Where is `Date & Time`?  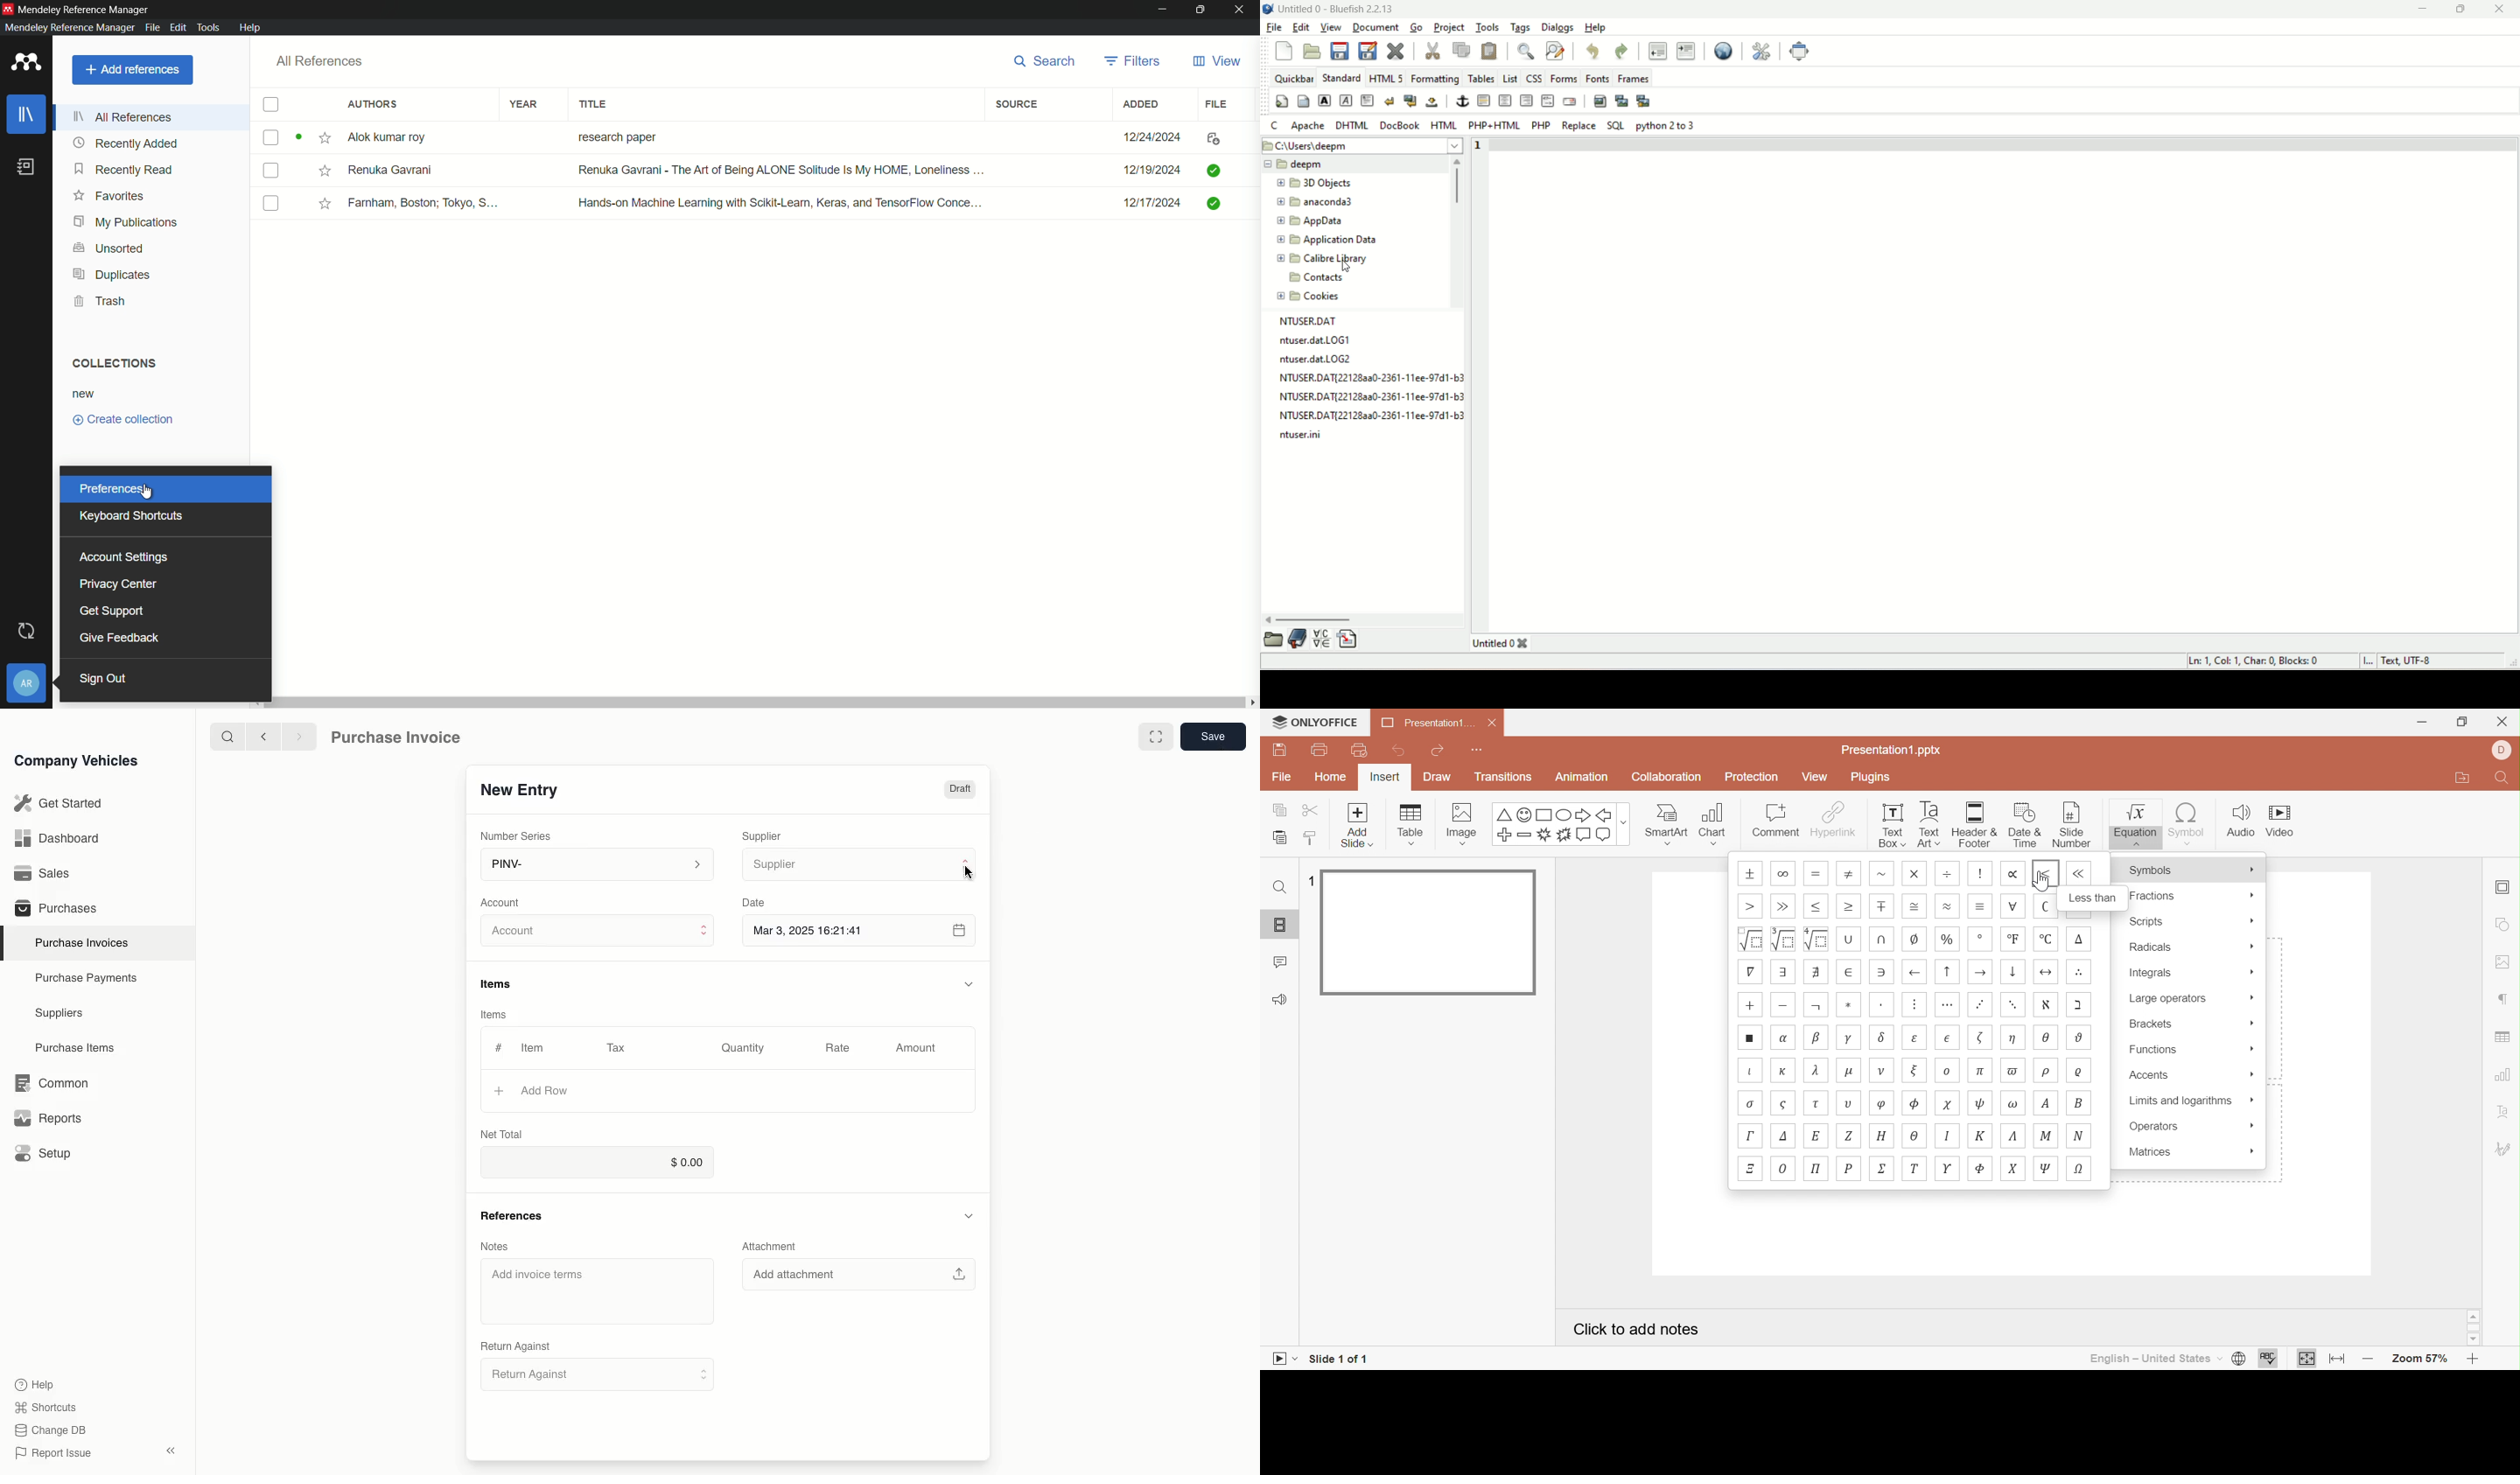
Date & Time is located at coordinates (2026, 824).